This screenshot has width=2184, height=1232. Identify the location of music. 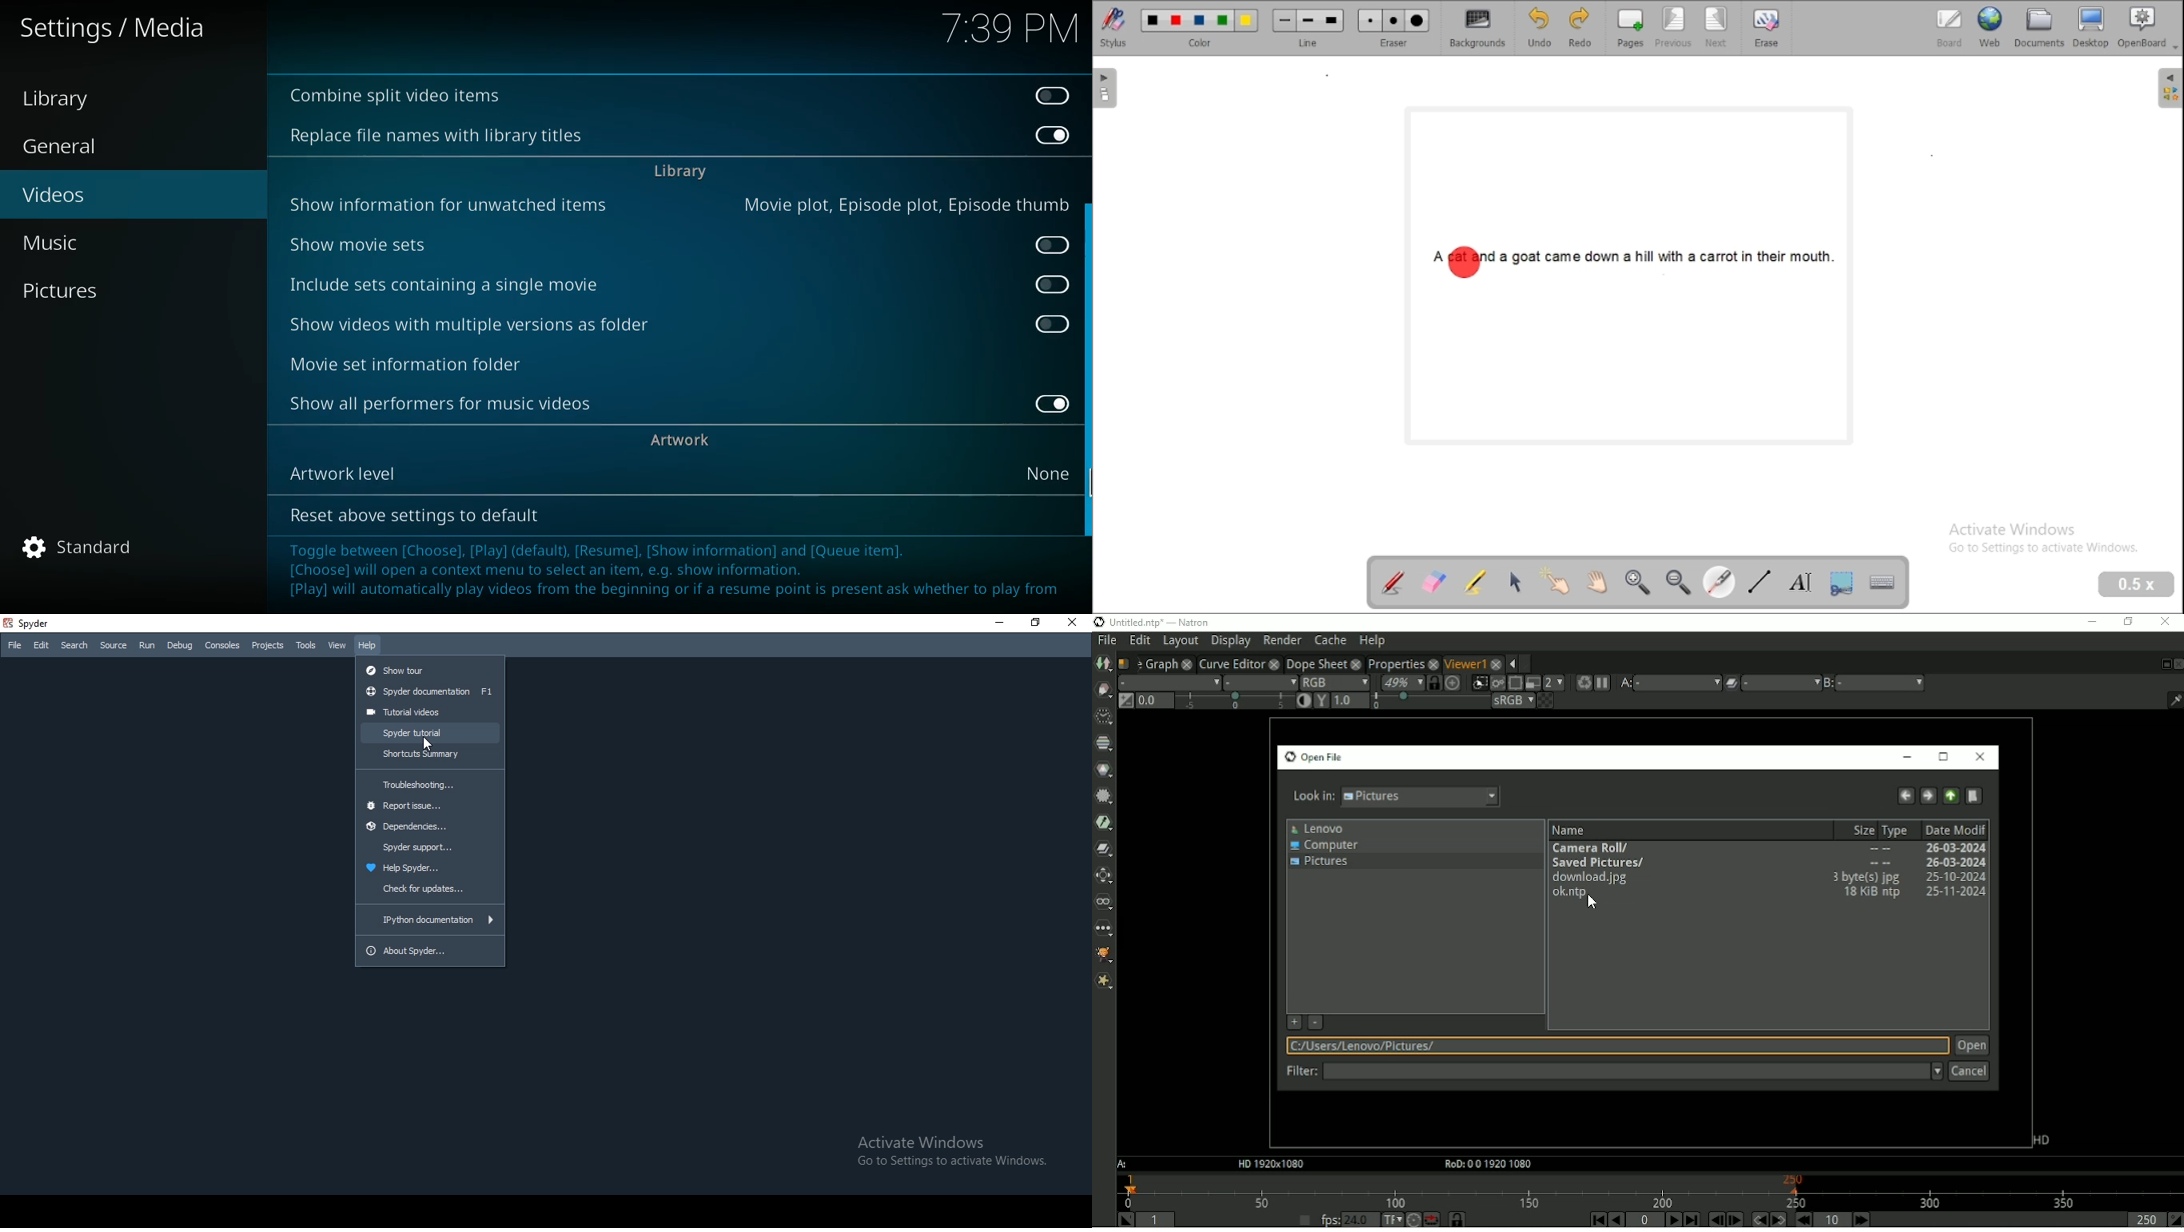
(129, 243).